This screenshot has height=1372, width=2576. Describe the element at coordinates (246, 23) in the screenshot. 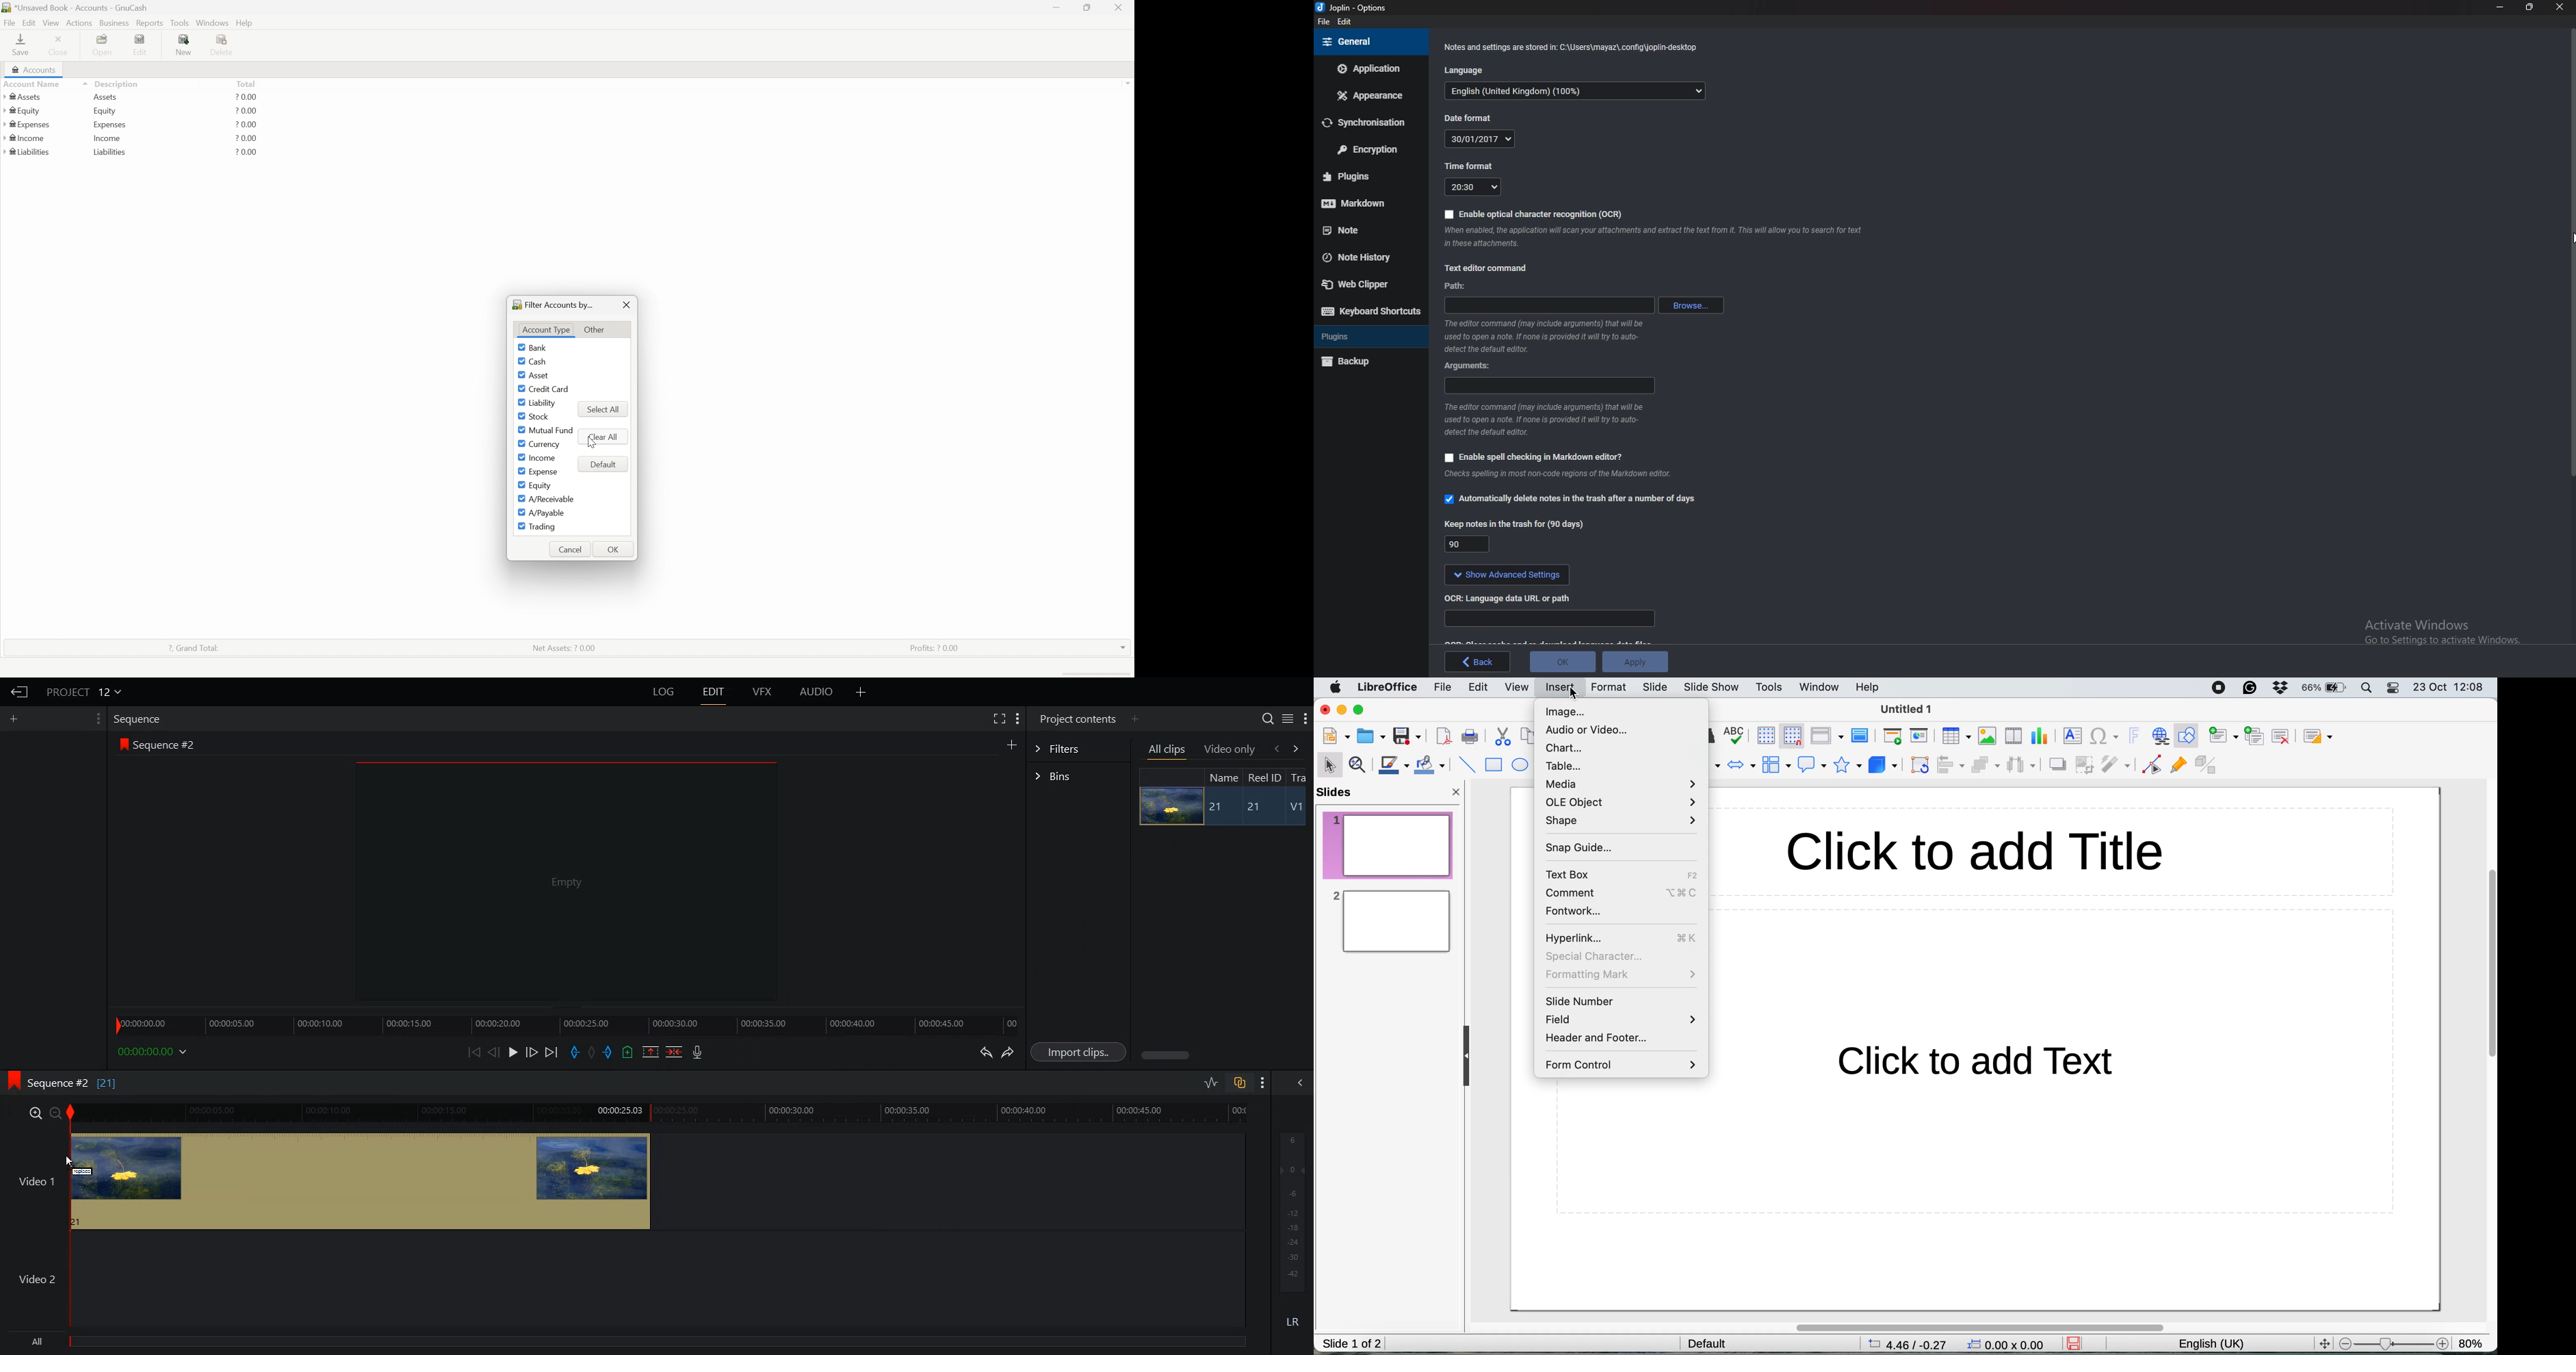

I see `help` at that location.